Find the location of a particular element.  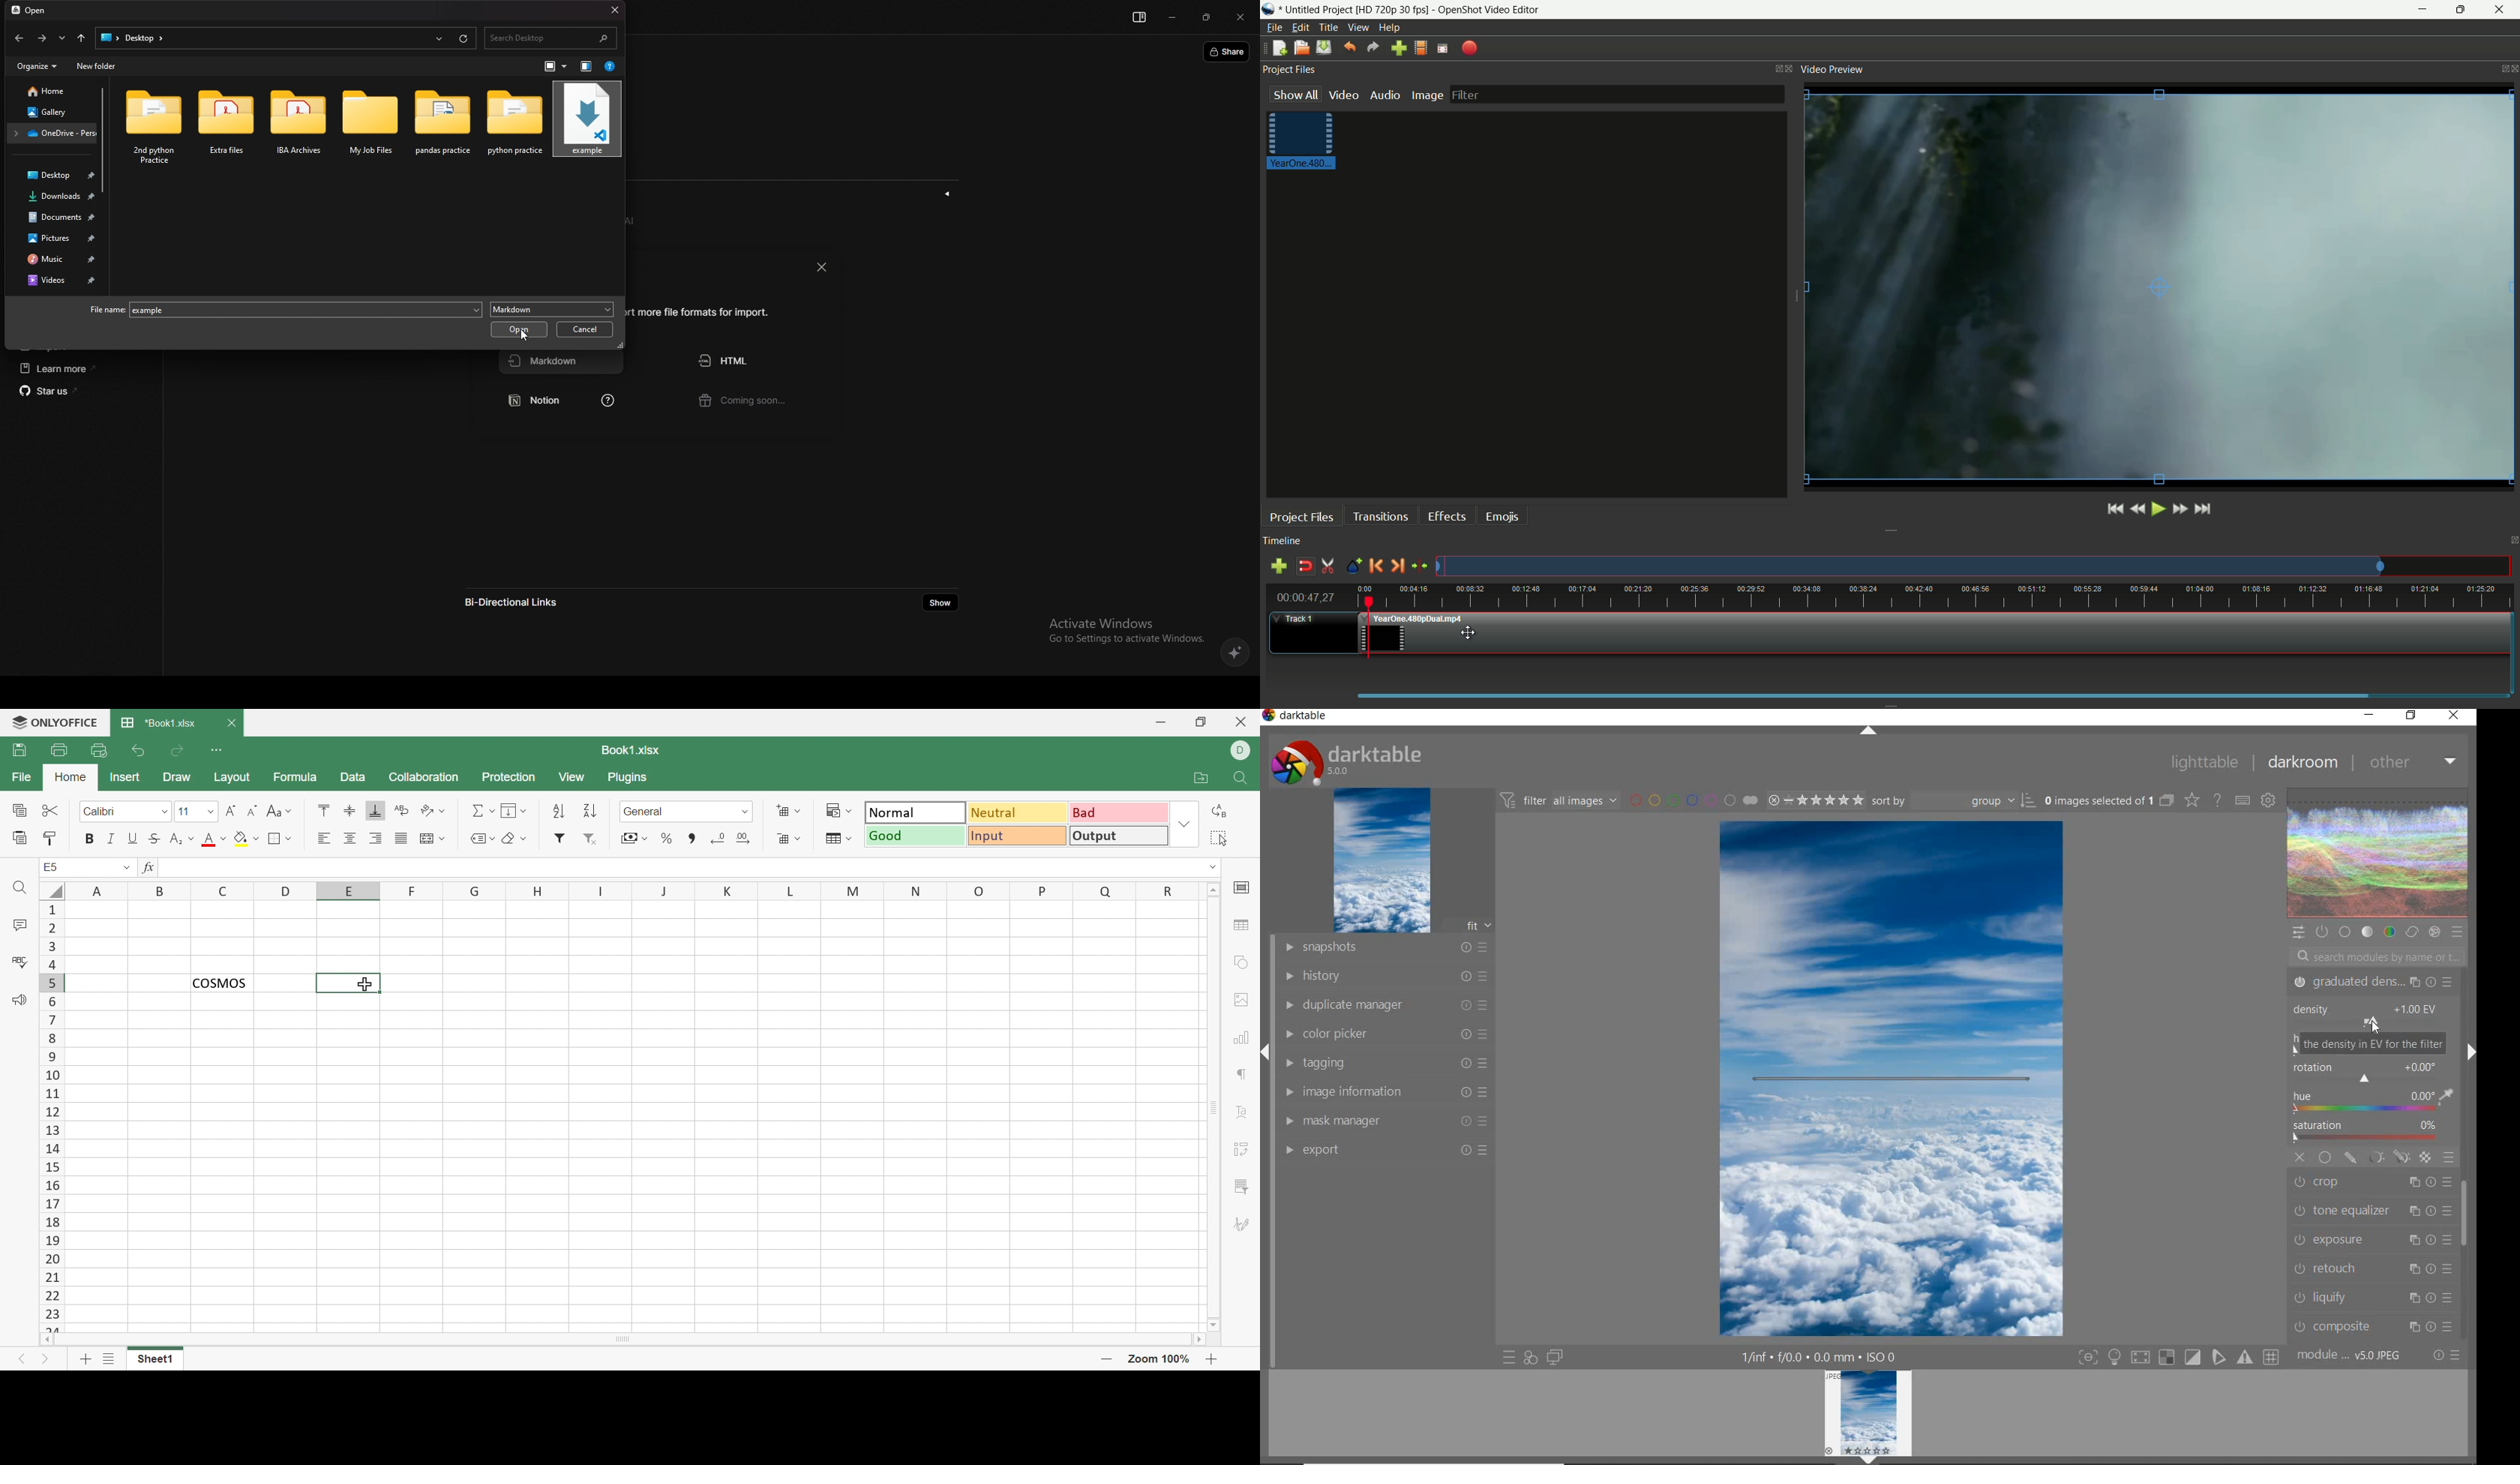

Align bottom is located at coordinates (376, 811).